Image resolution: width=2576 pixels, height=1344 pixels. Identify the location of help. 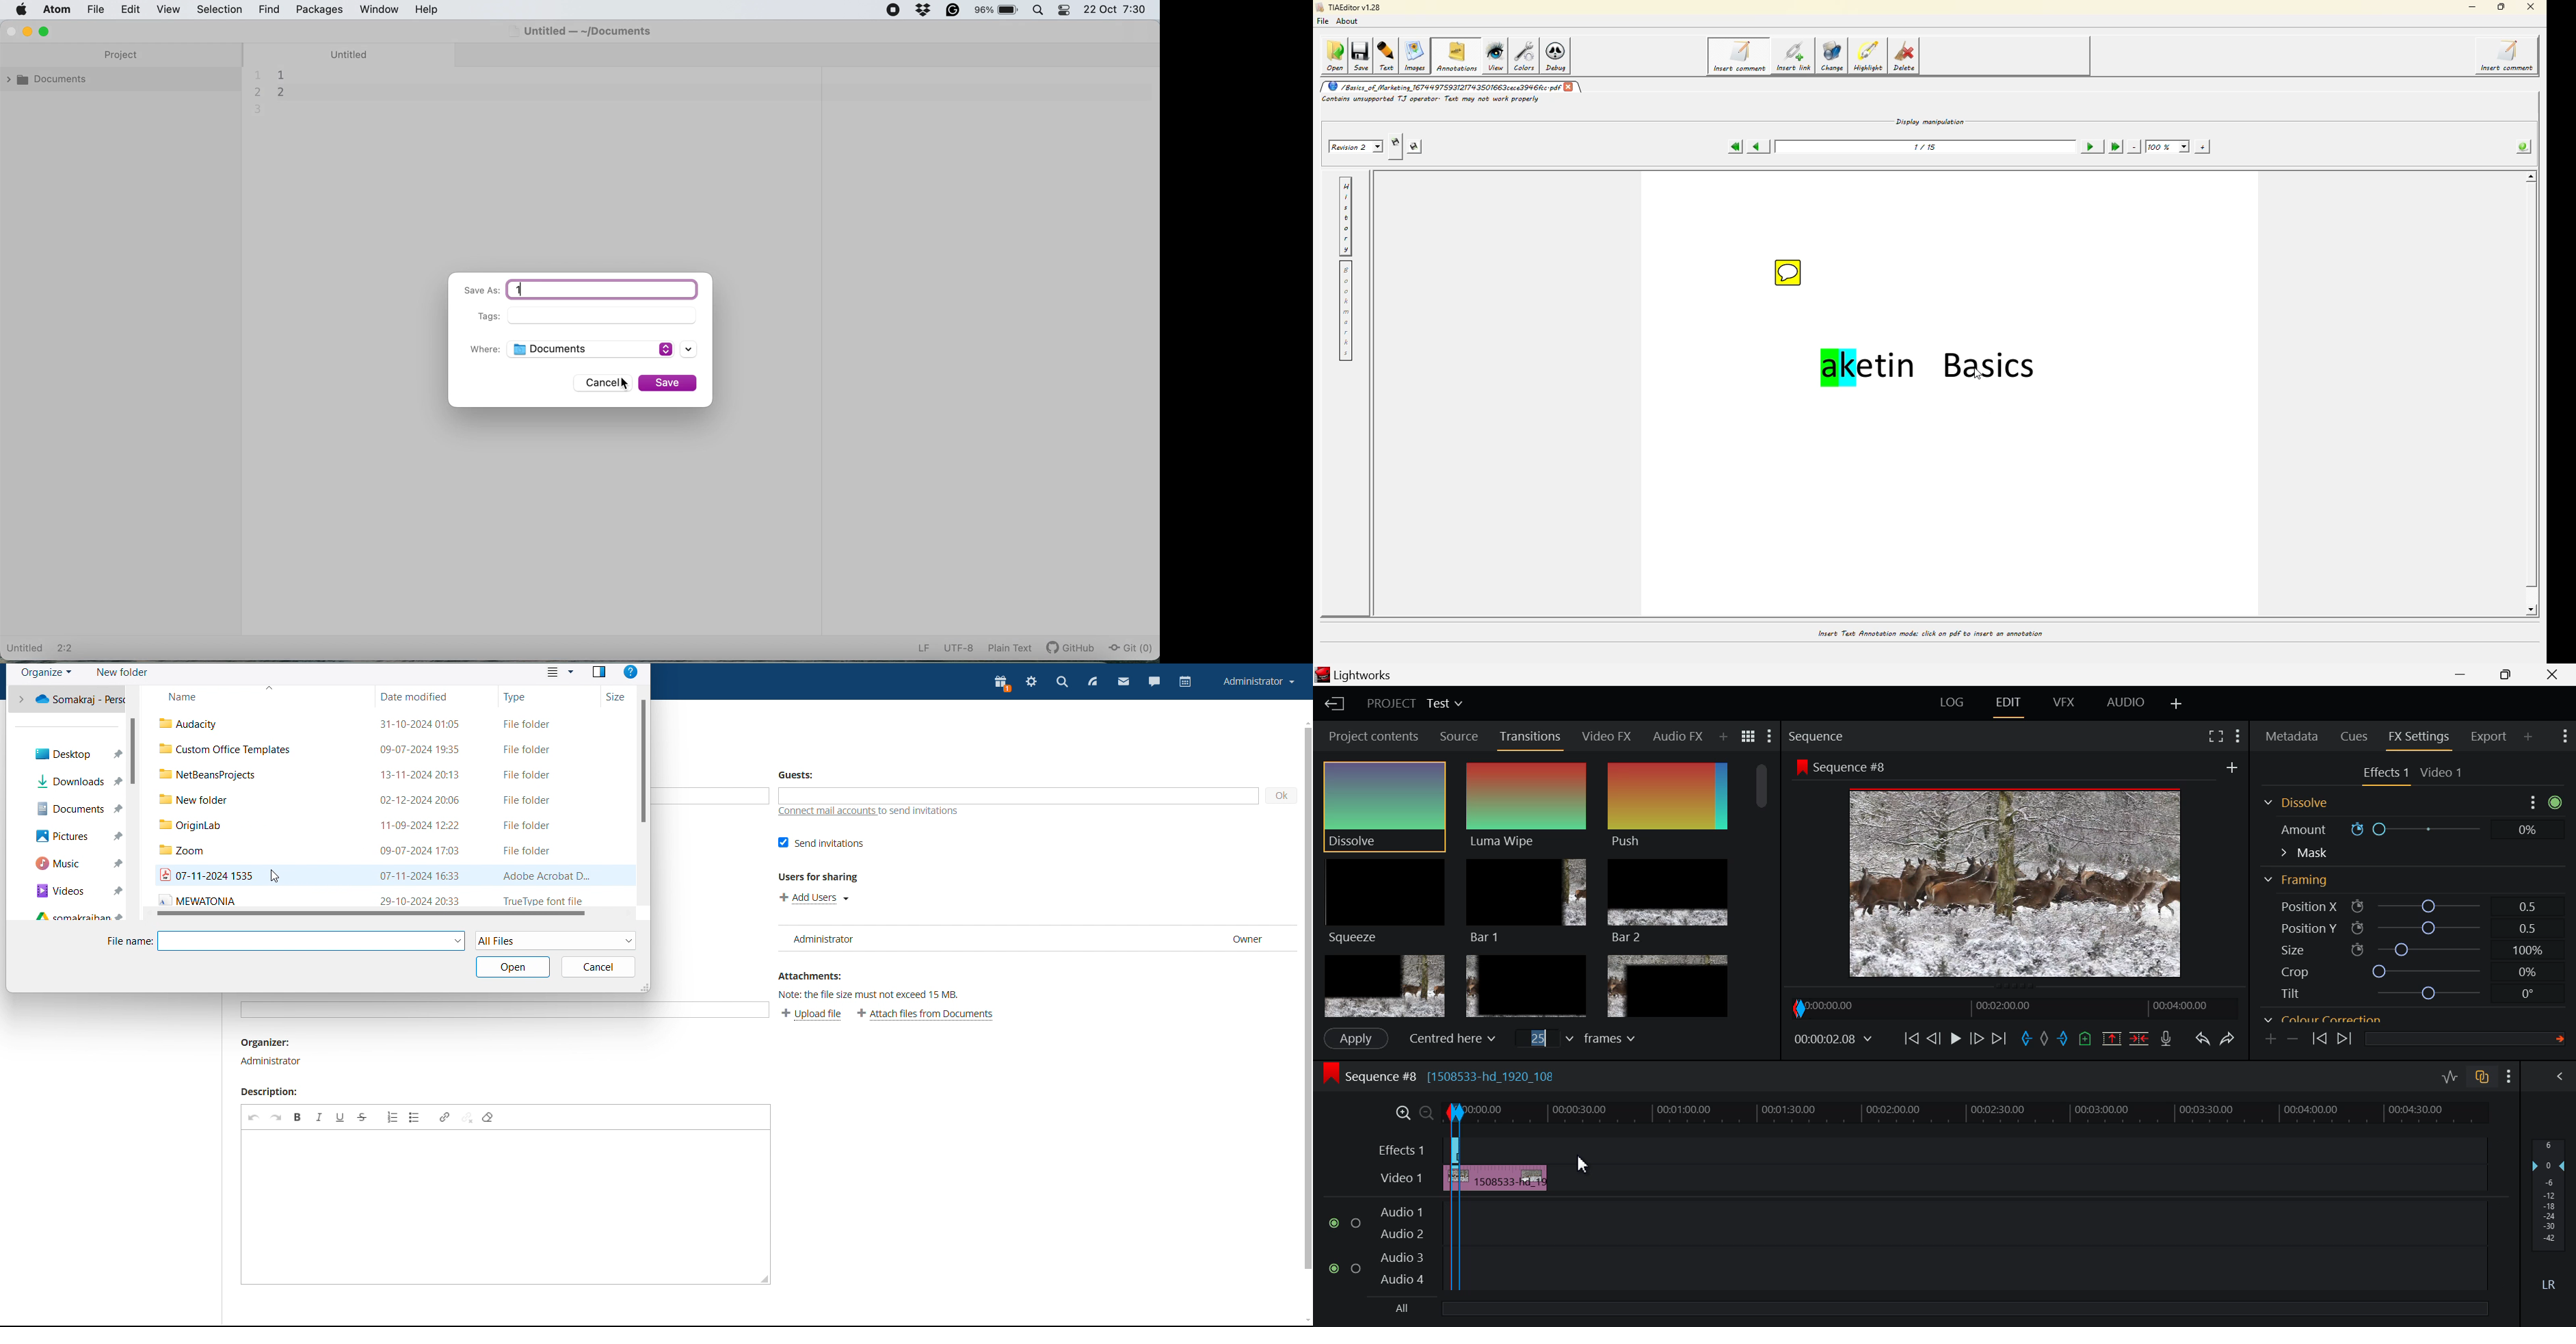
(633, 673).